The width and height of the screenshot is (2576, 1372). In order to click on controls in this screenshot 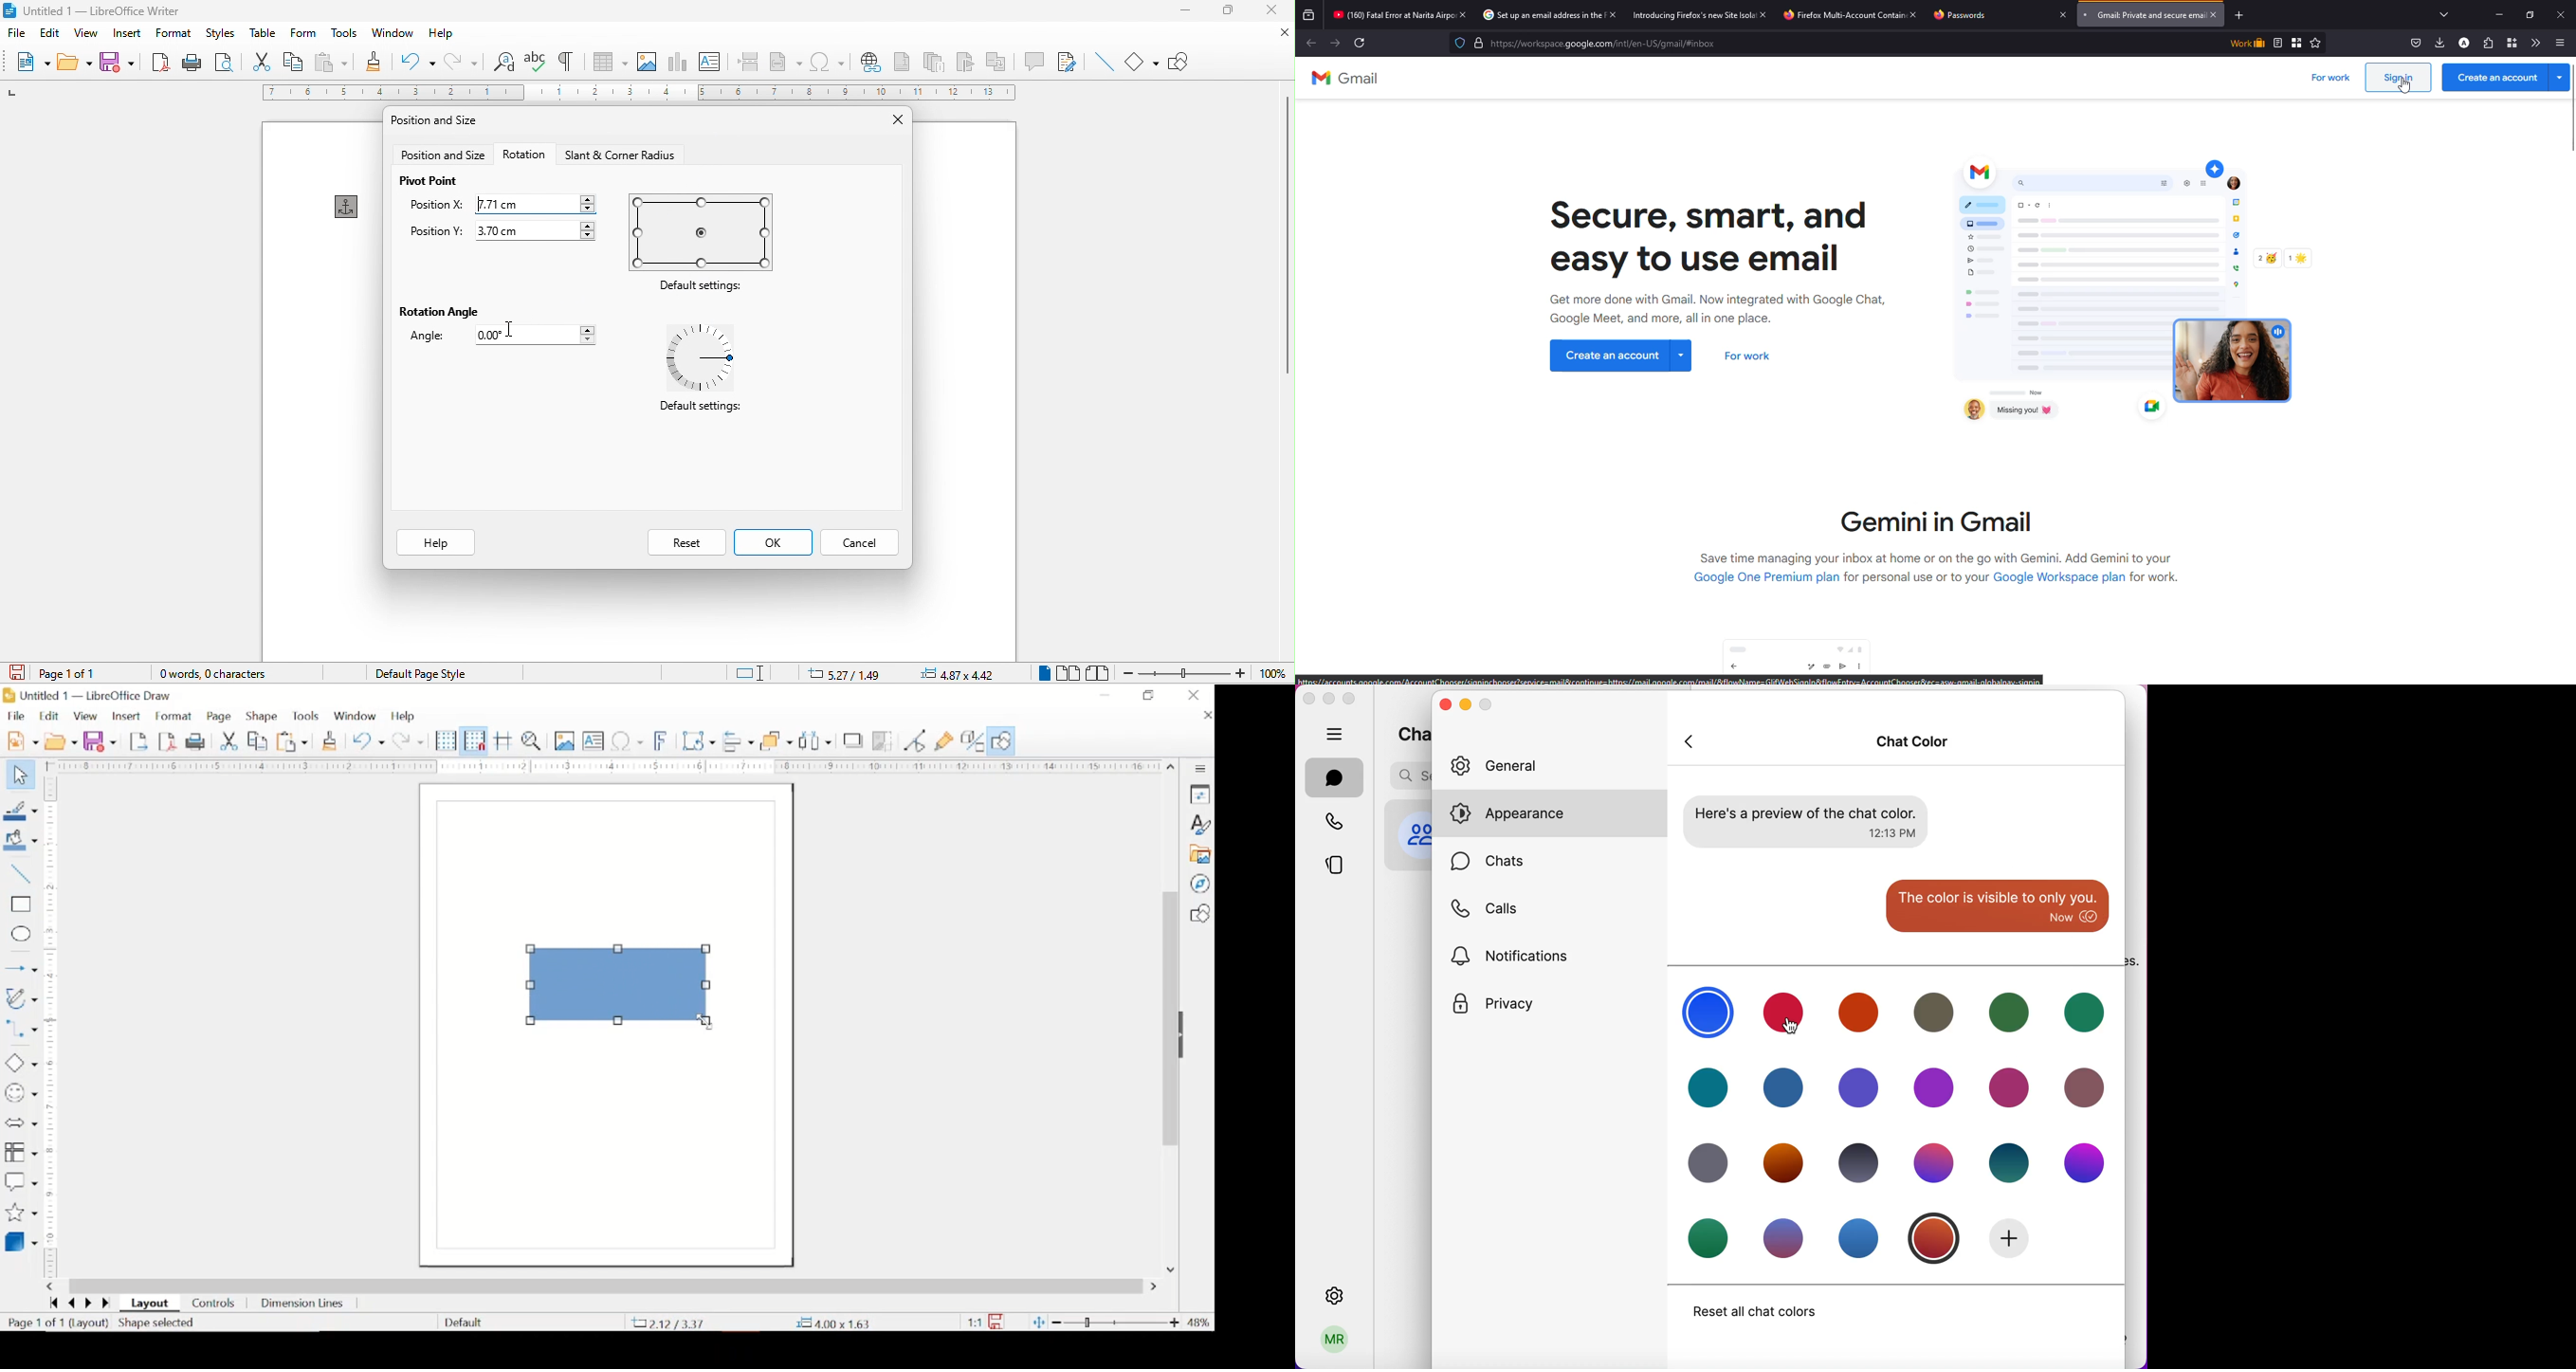, I will do `click(214, 1304)`.